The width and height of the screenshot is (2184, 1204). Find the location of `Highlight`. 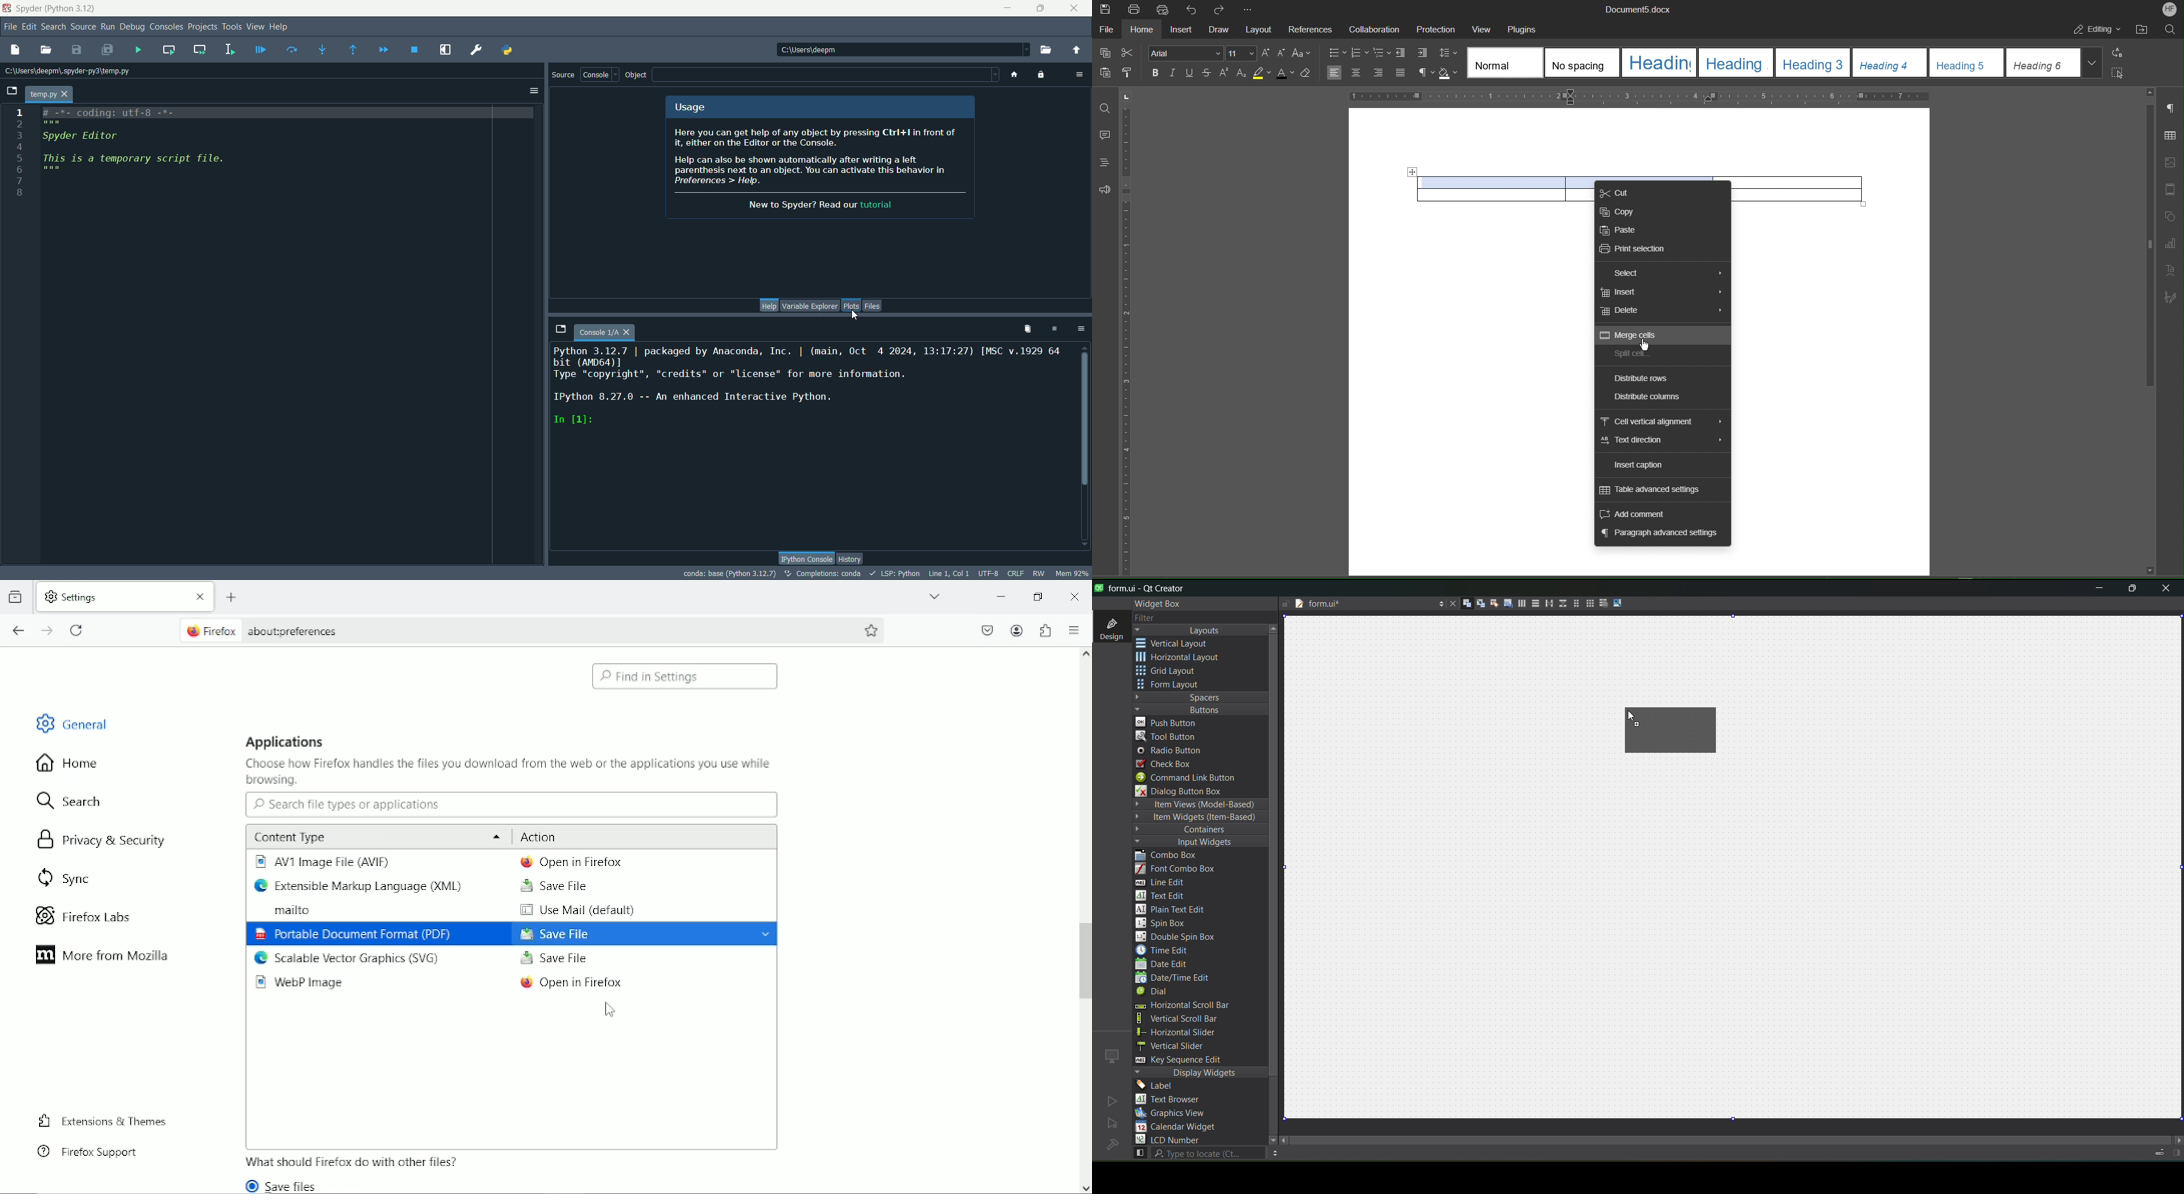

Highlight is located at coordinates (1262, 73).